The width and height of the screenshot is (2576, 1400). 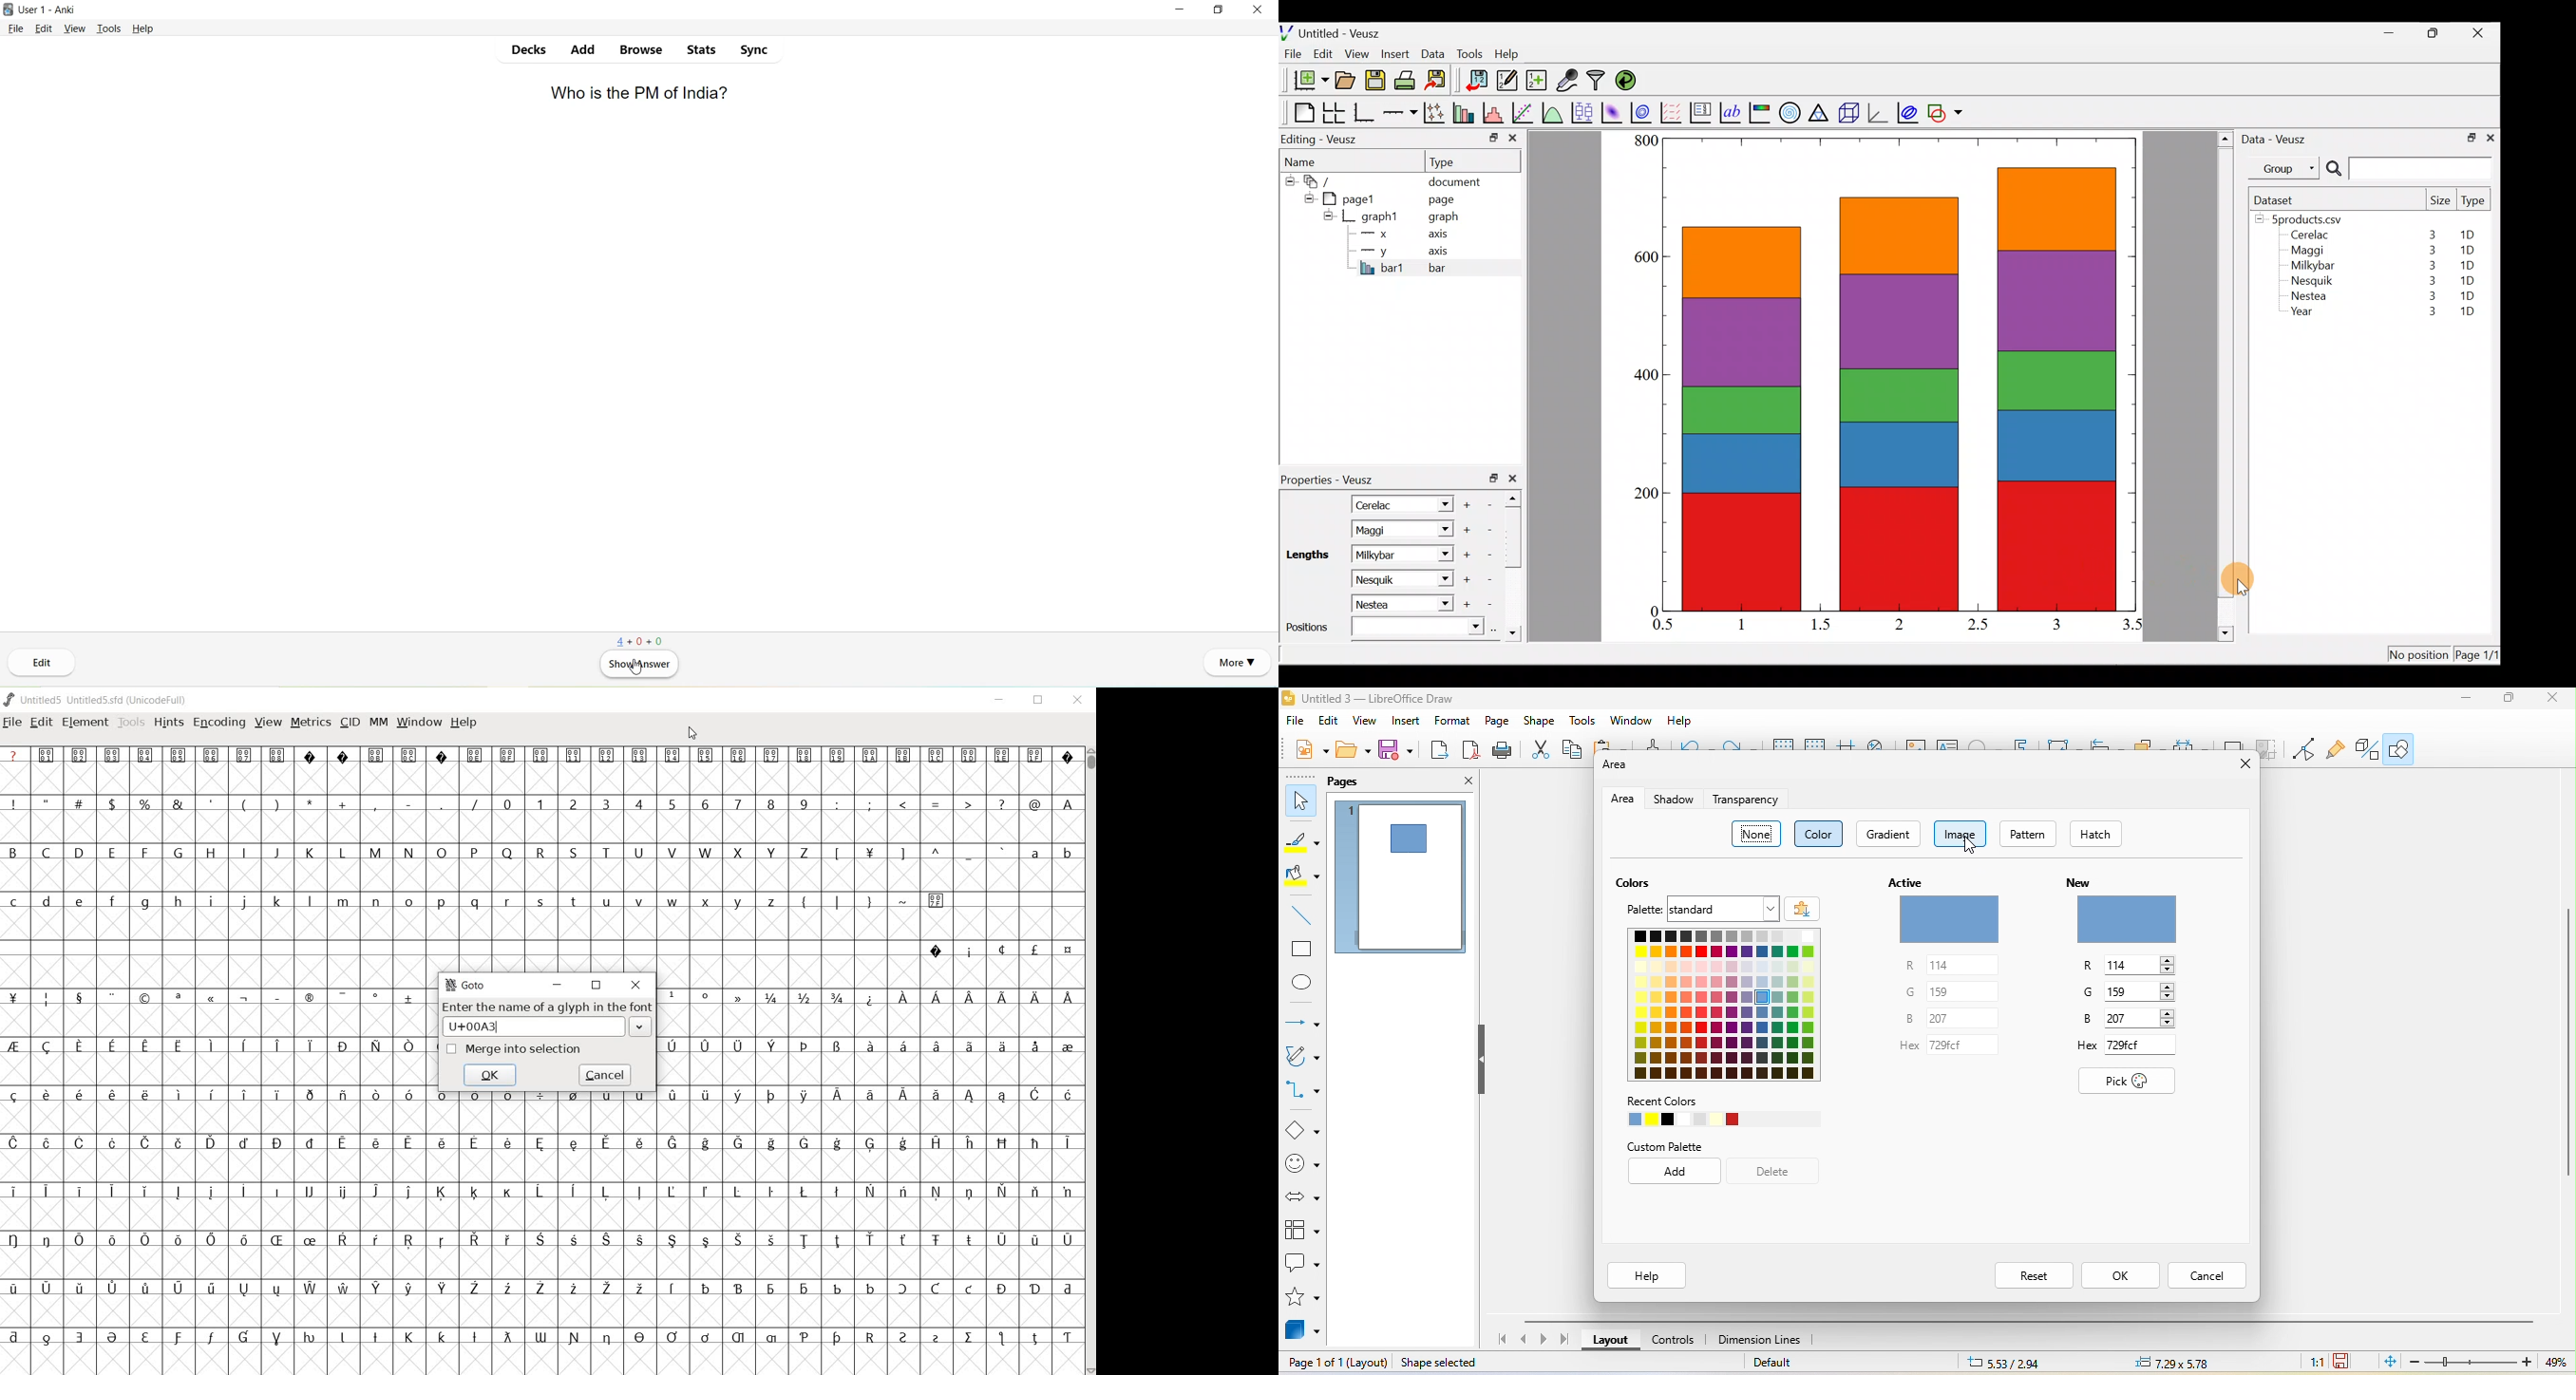 I want to click on bar, so click(x=1458, y=267).